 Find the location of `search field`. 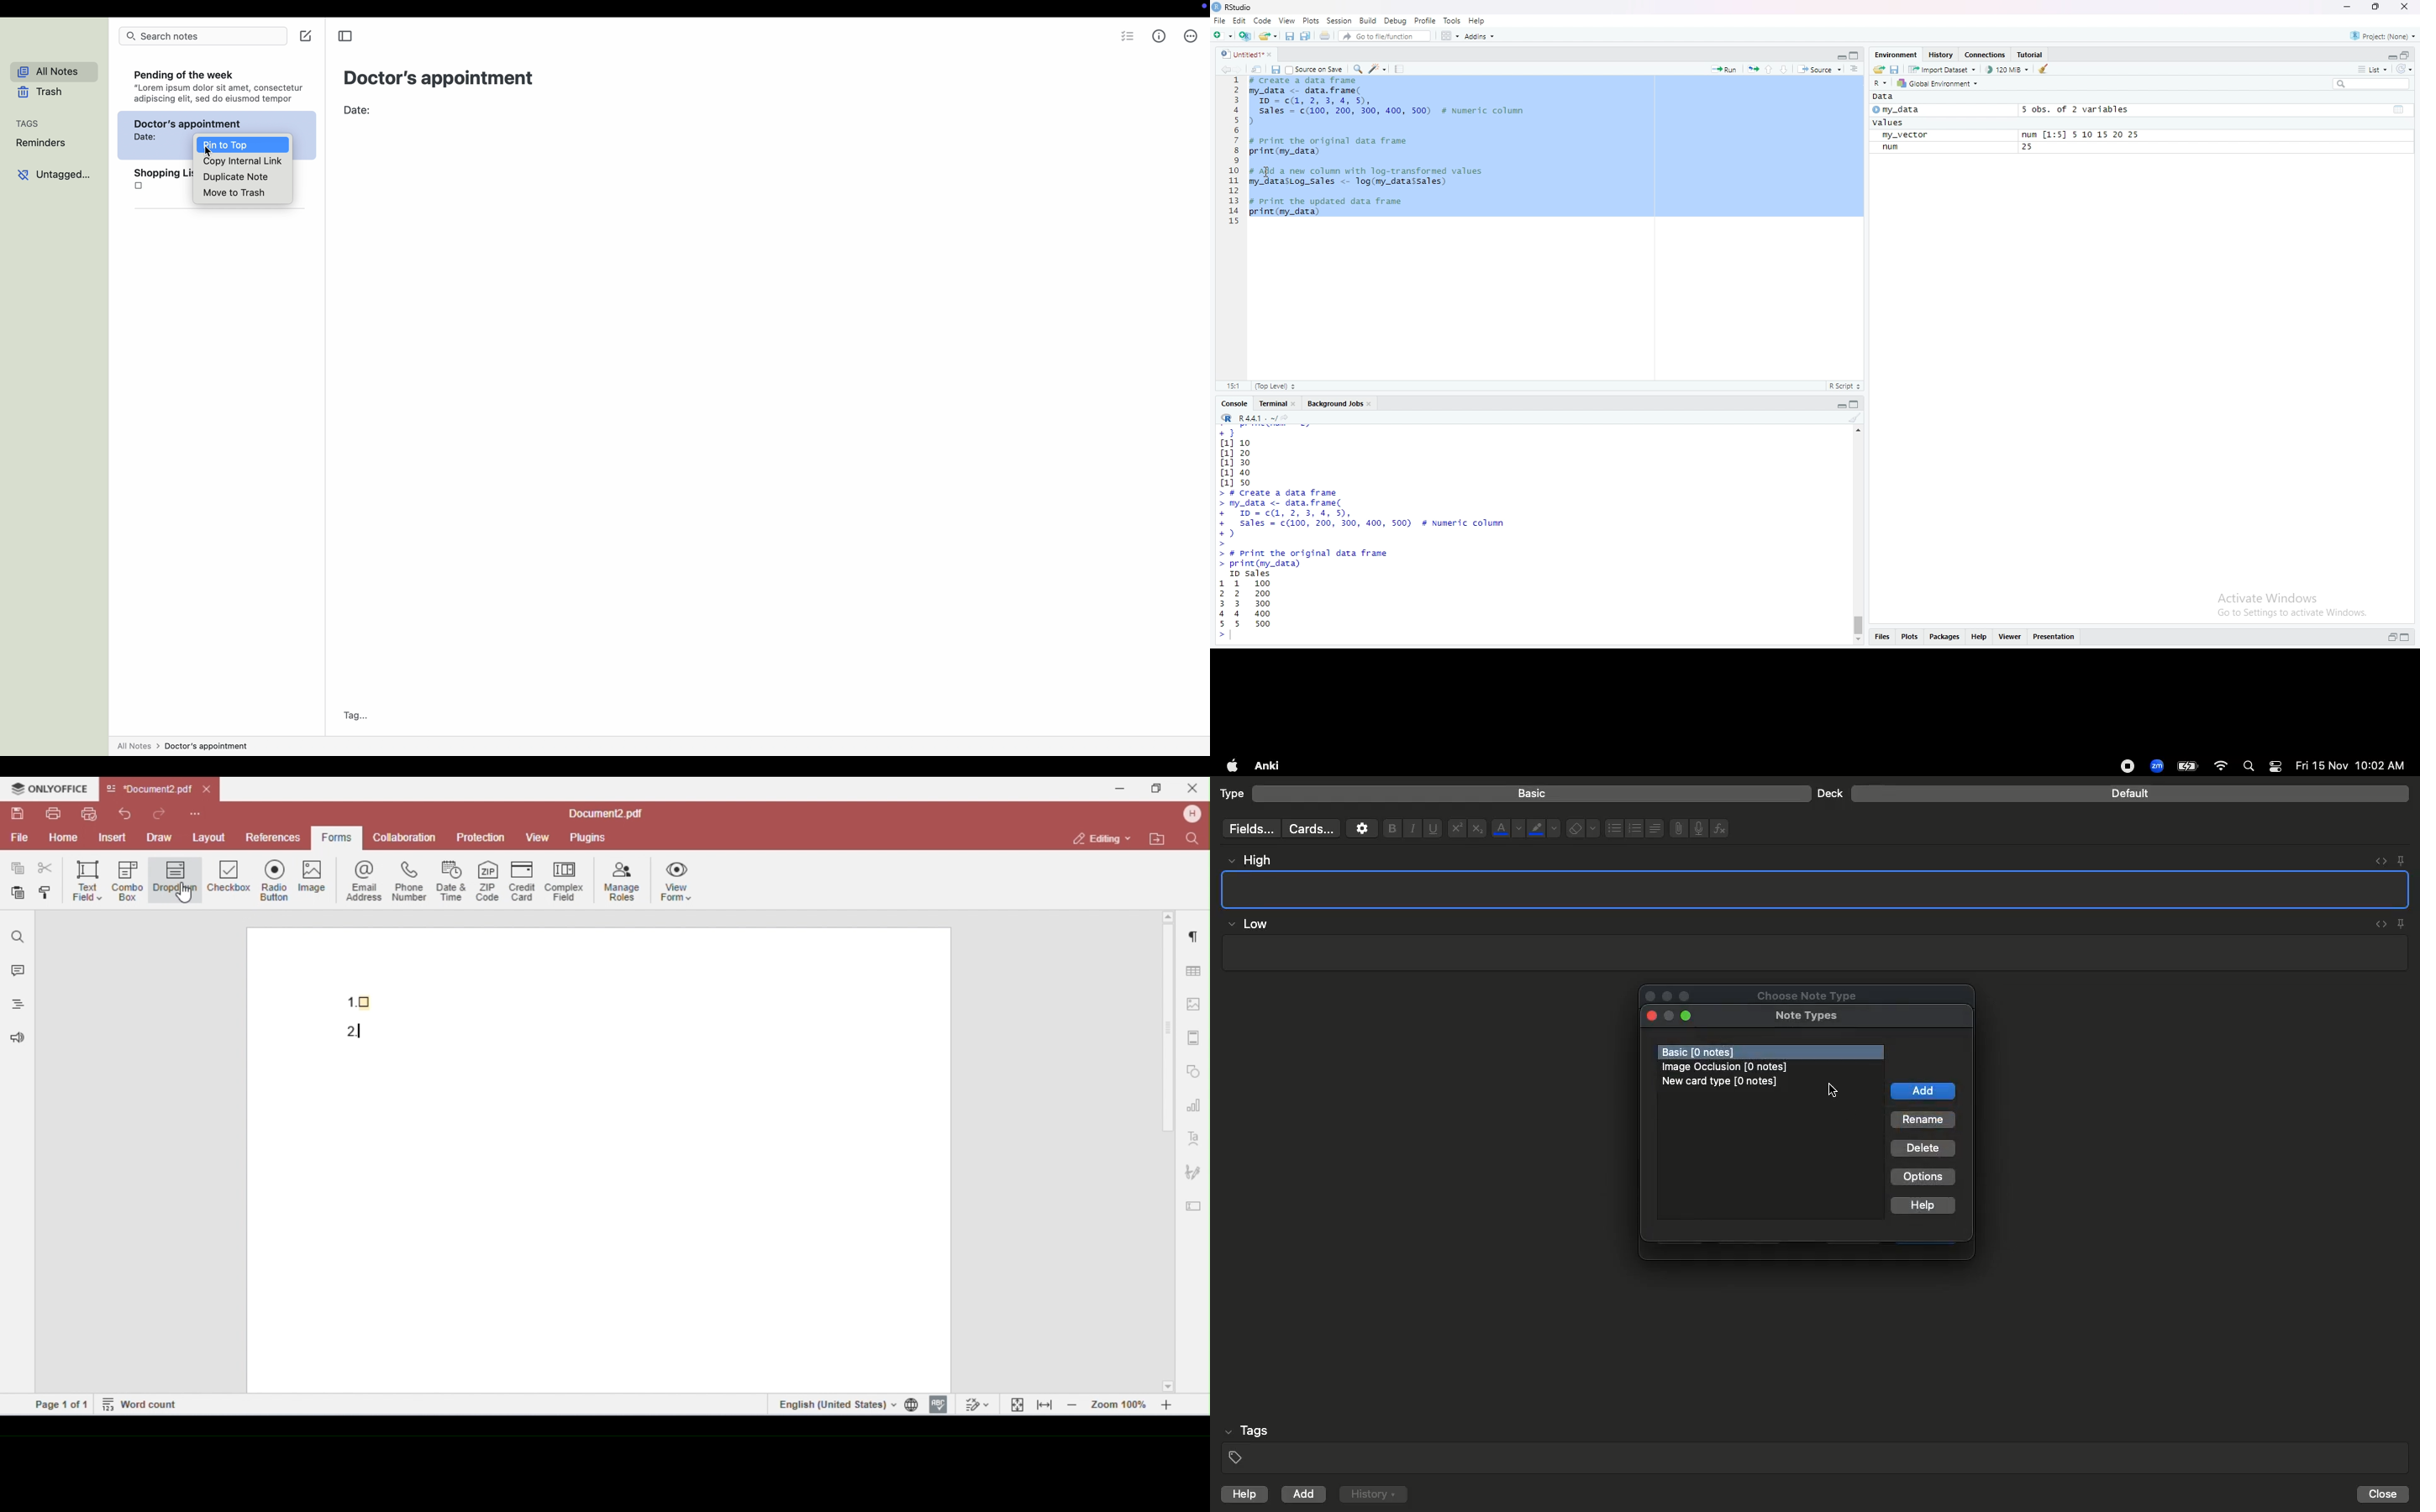

search field is located at coordinates (2370, 85).